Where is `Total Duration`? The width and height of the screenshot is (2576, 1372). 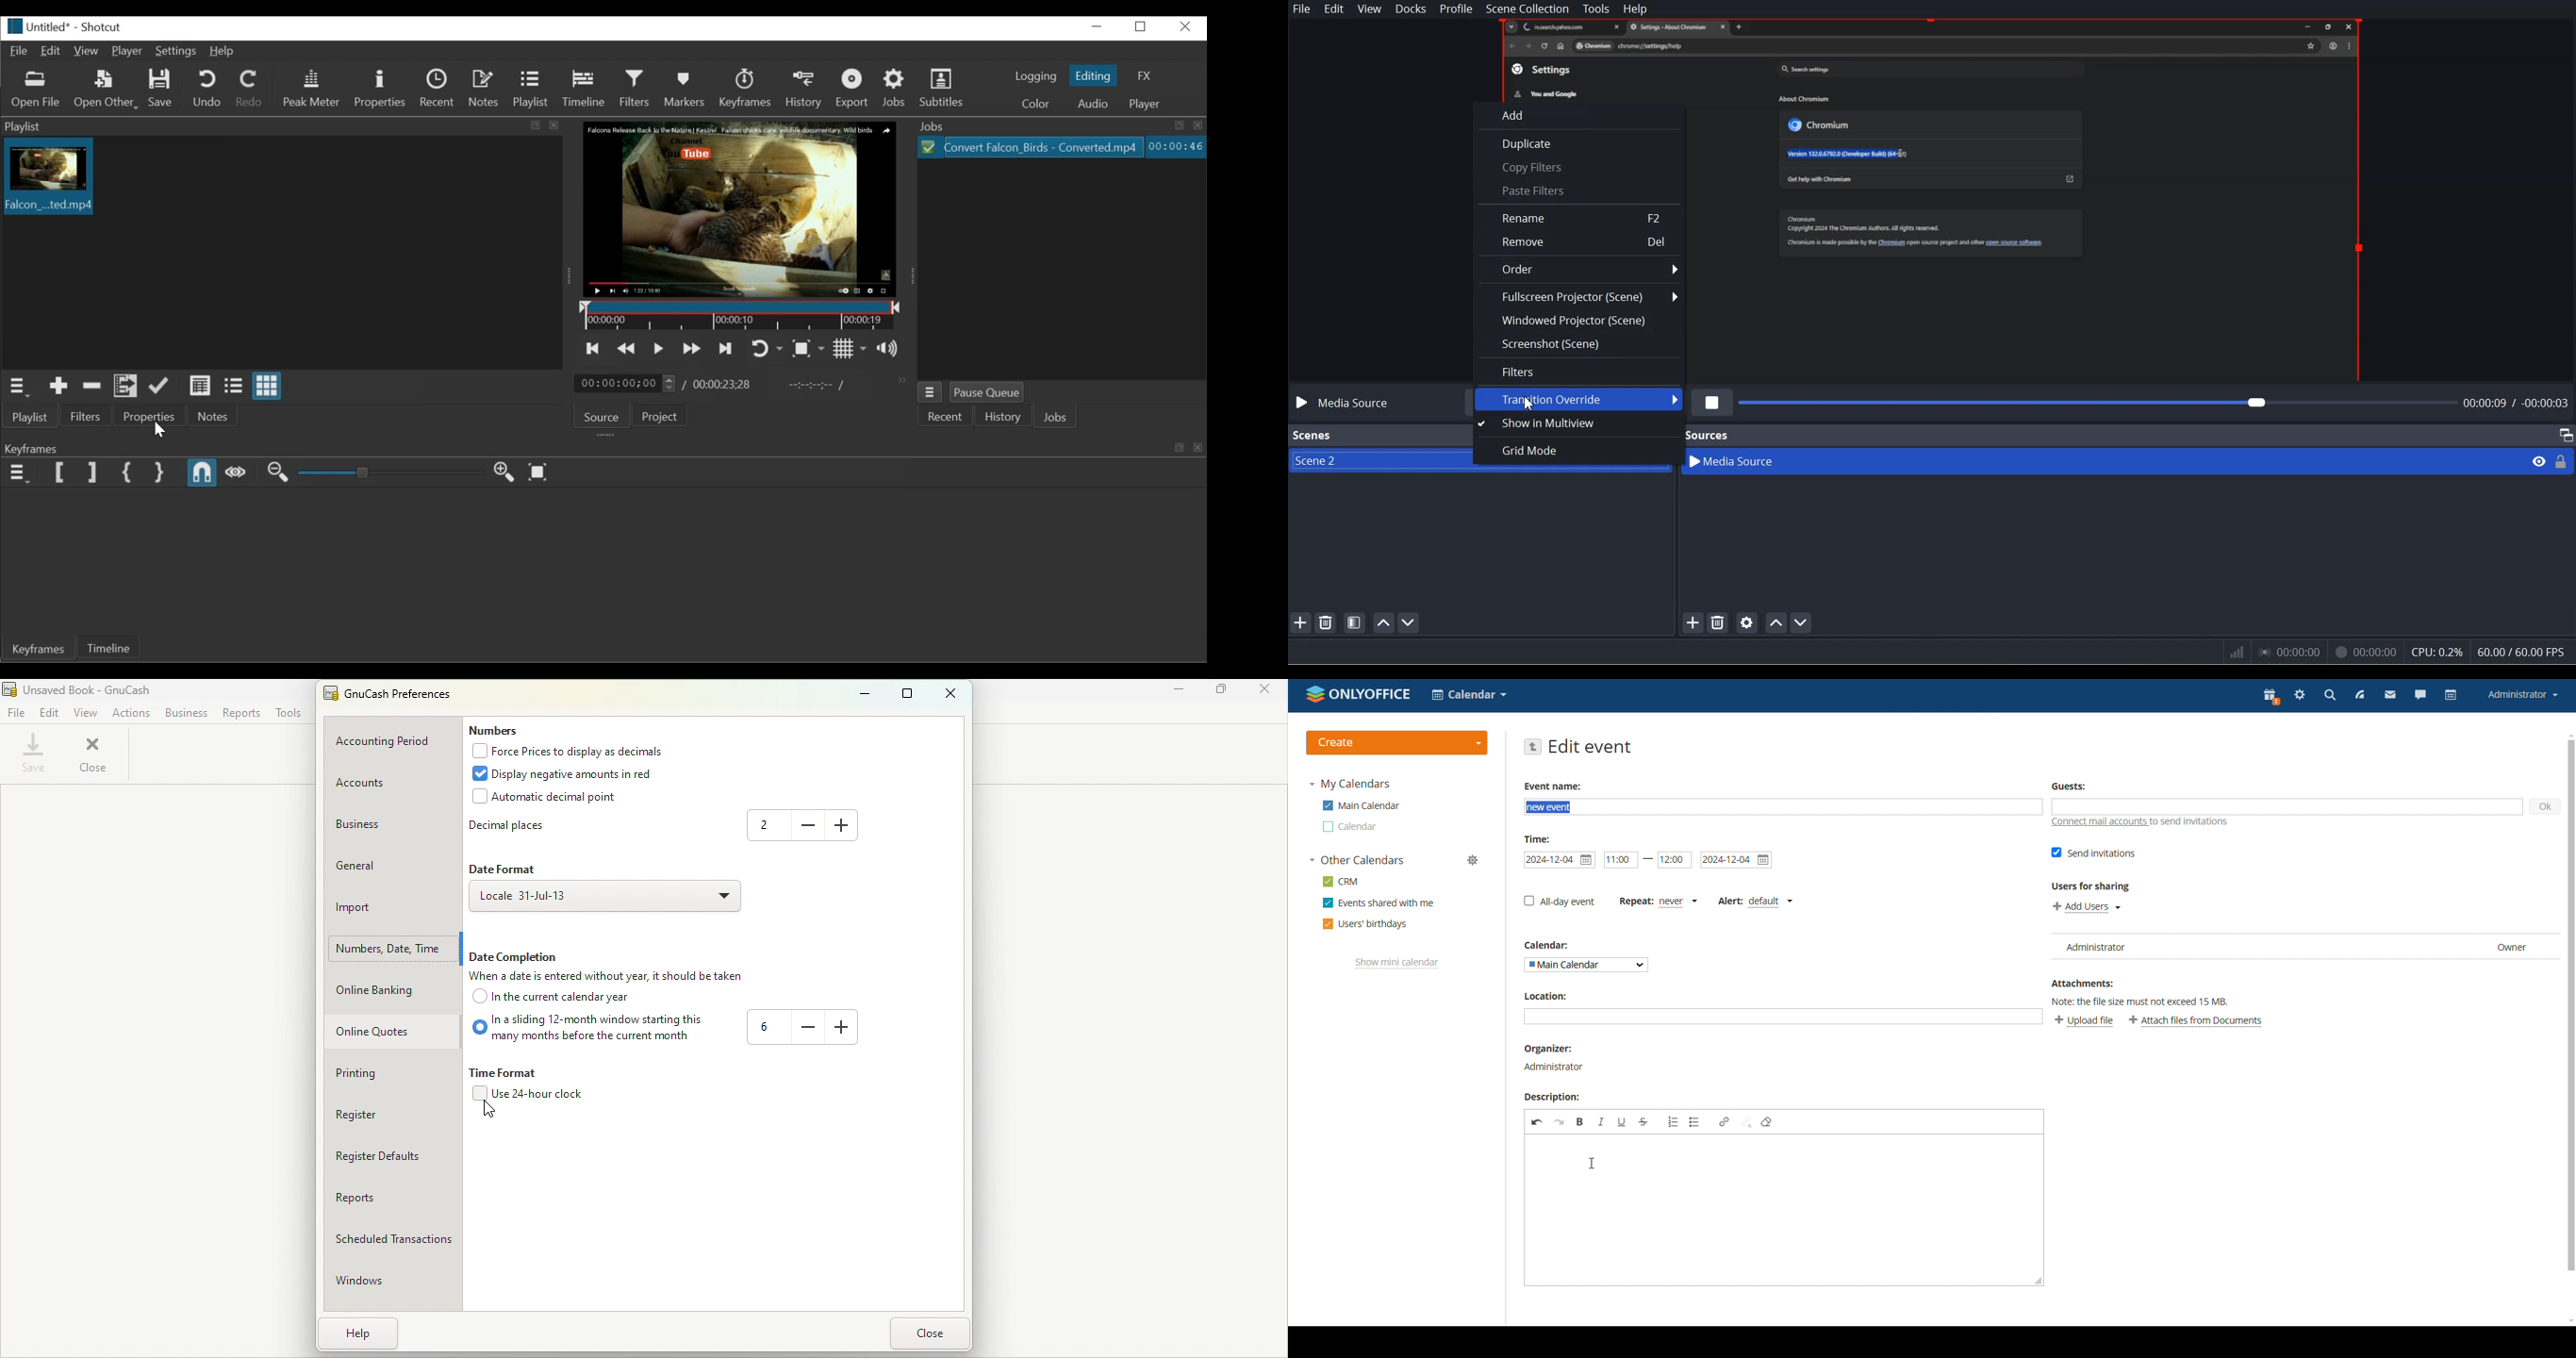 Total Duration is located at coordinates (722, 384).